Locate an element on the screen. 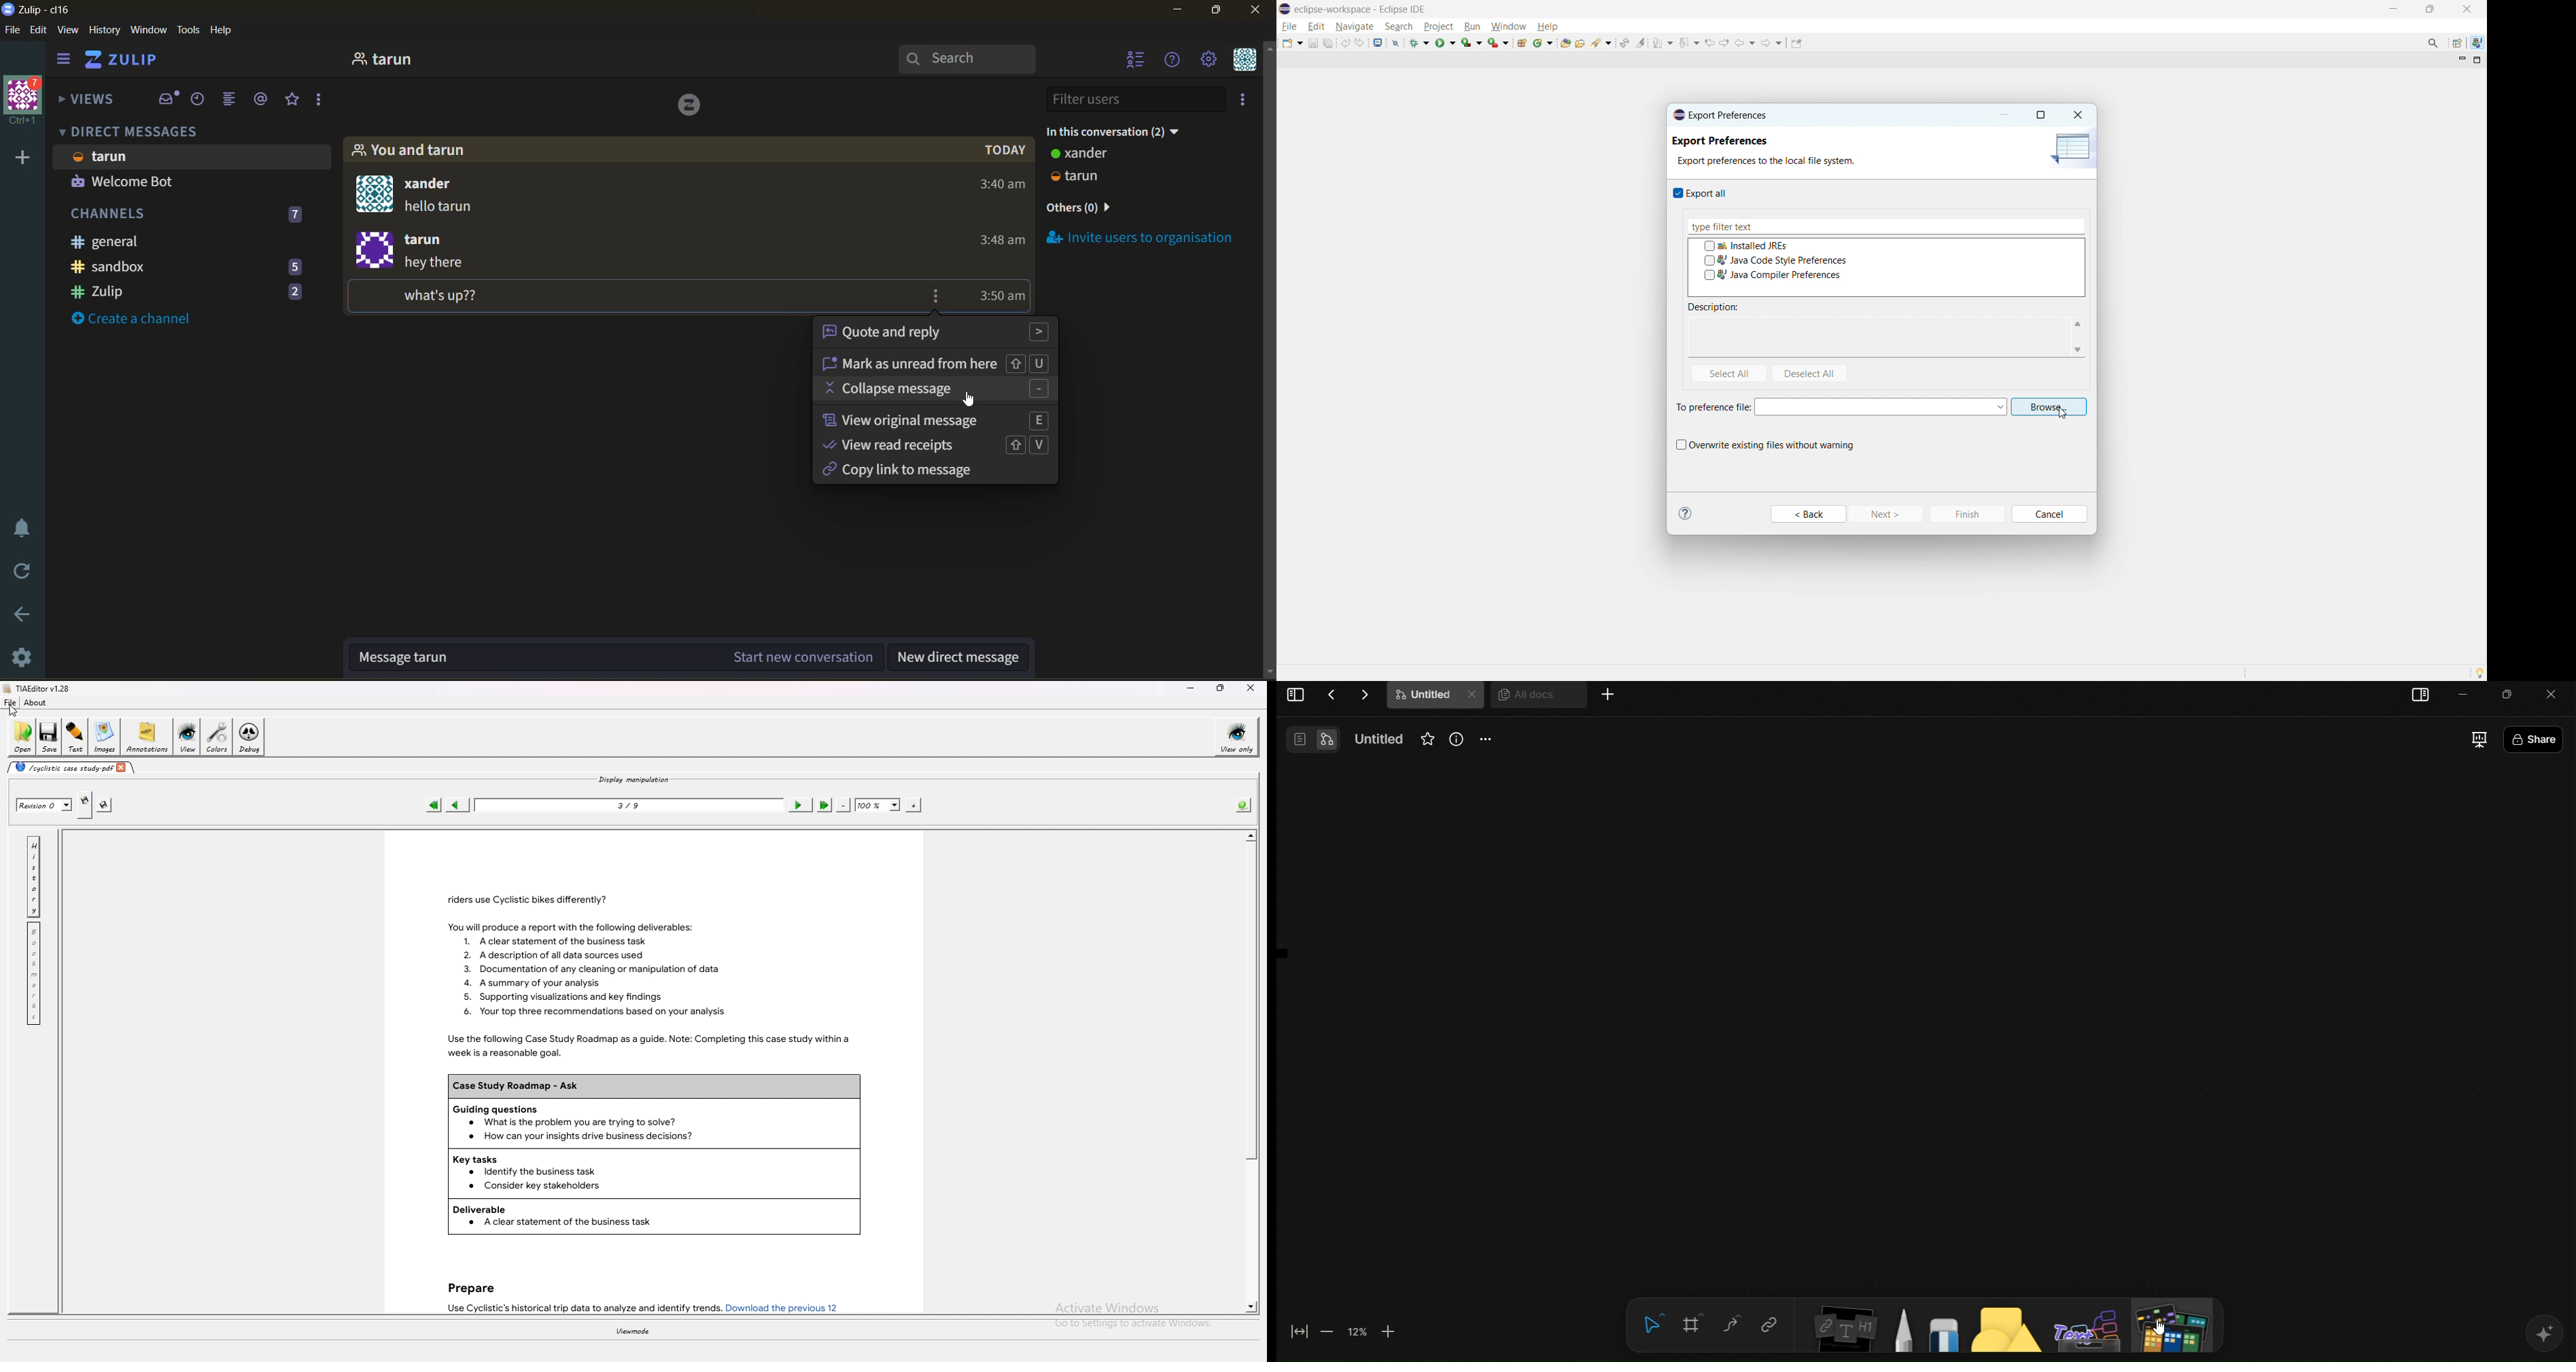  project is located at coordinates (1438, 26).